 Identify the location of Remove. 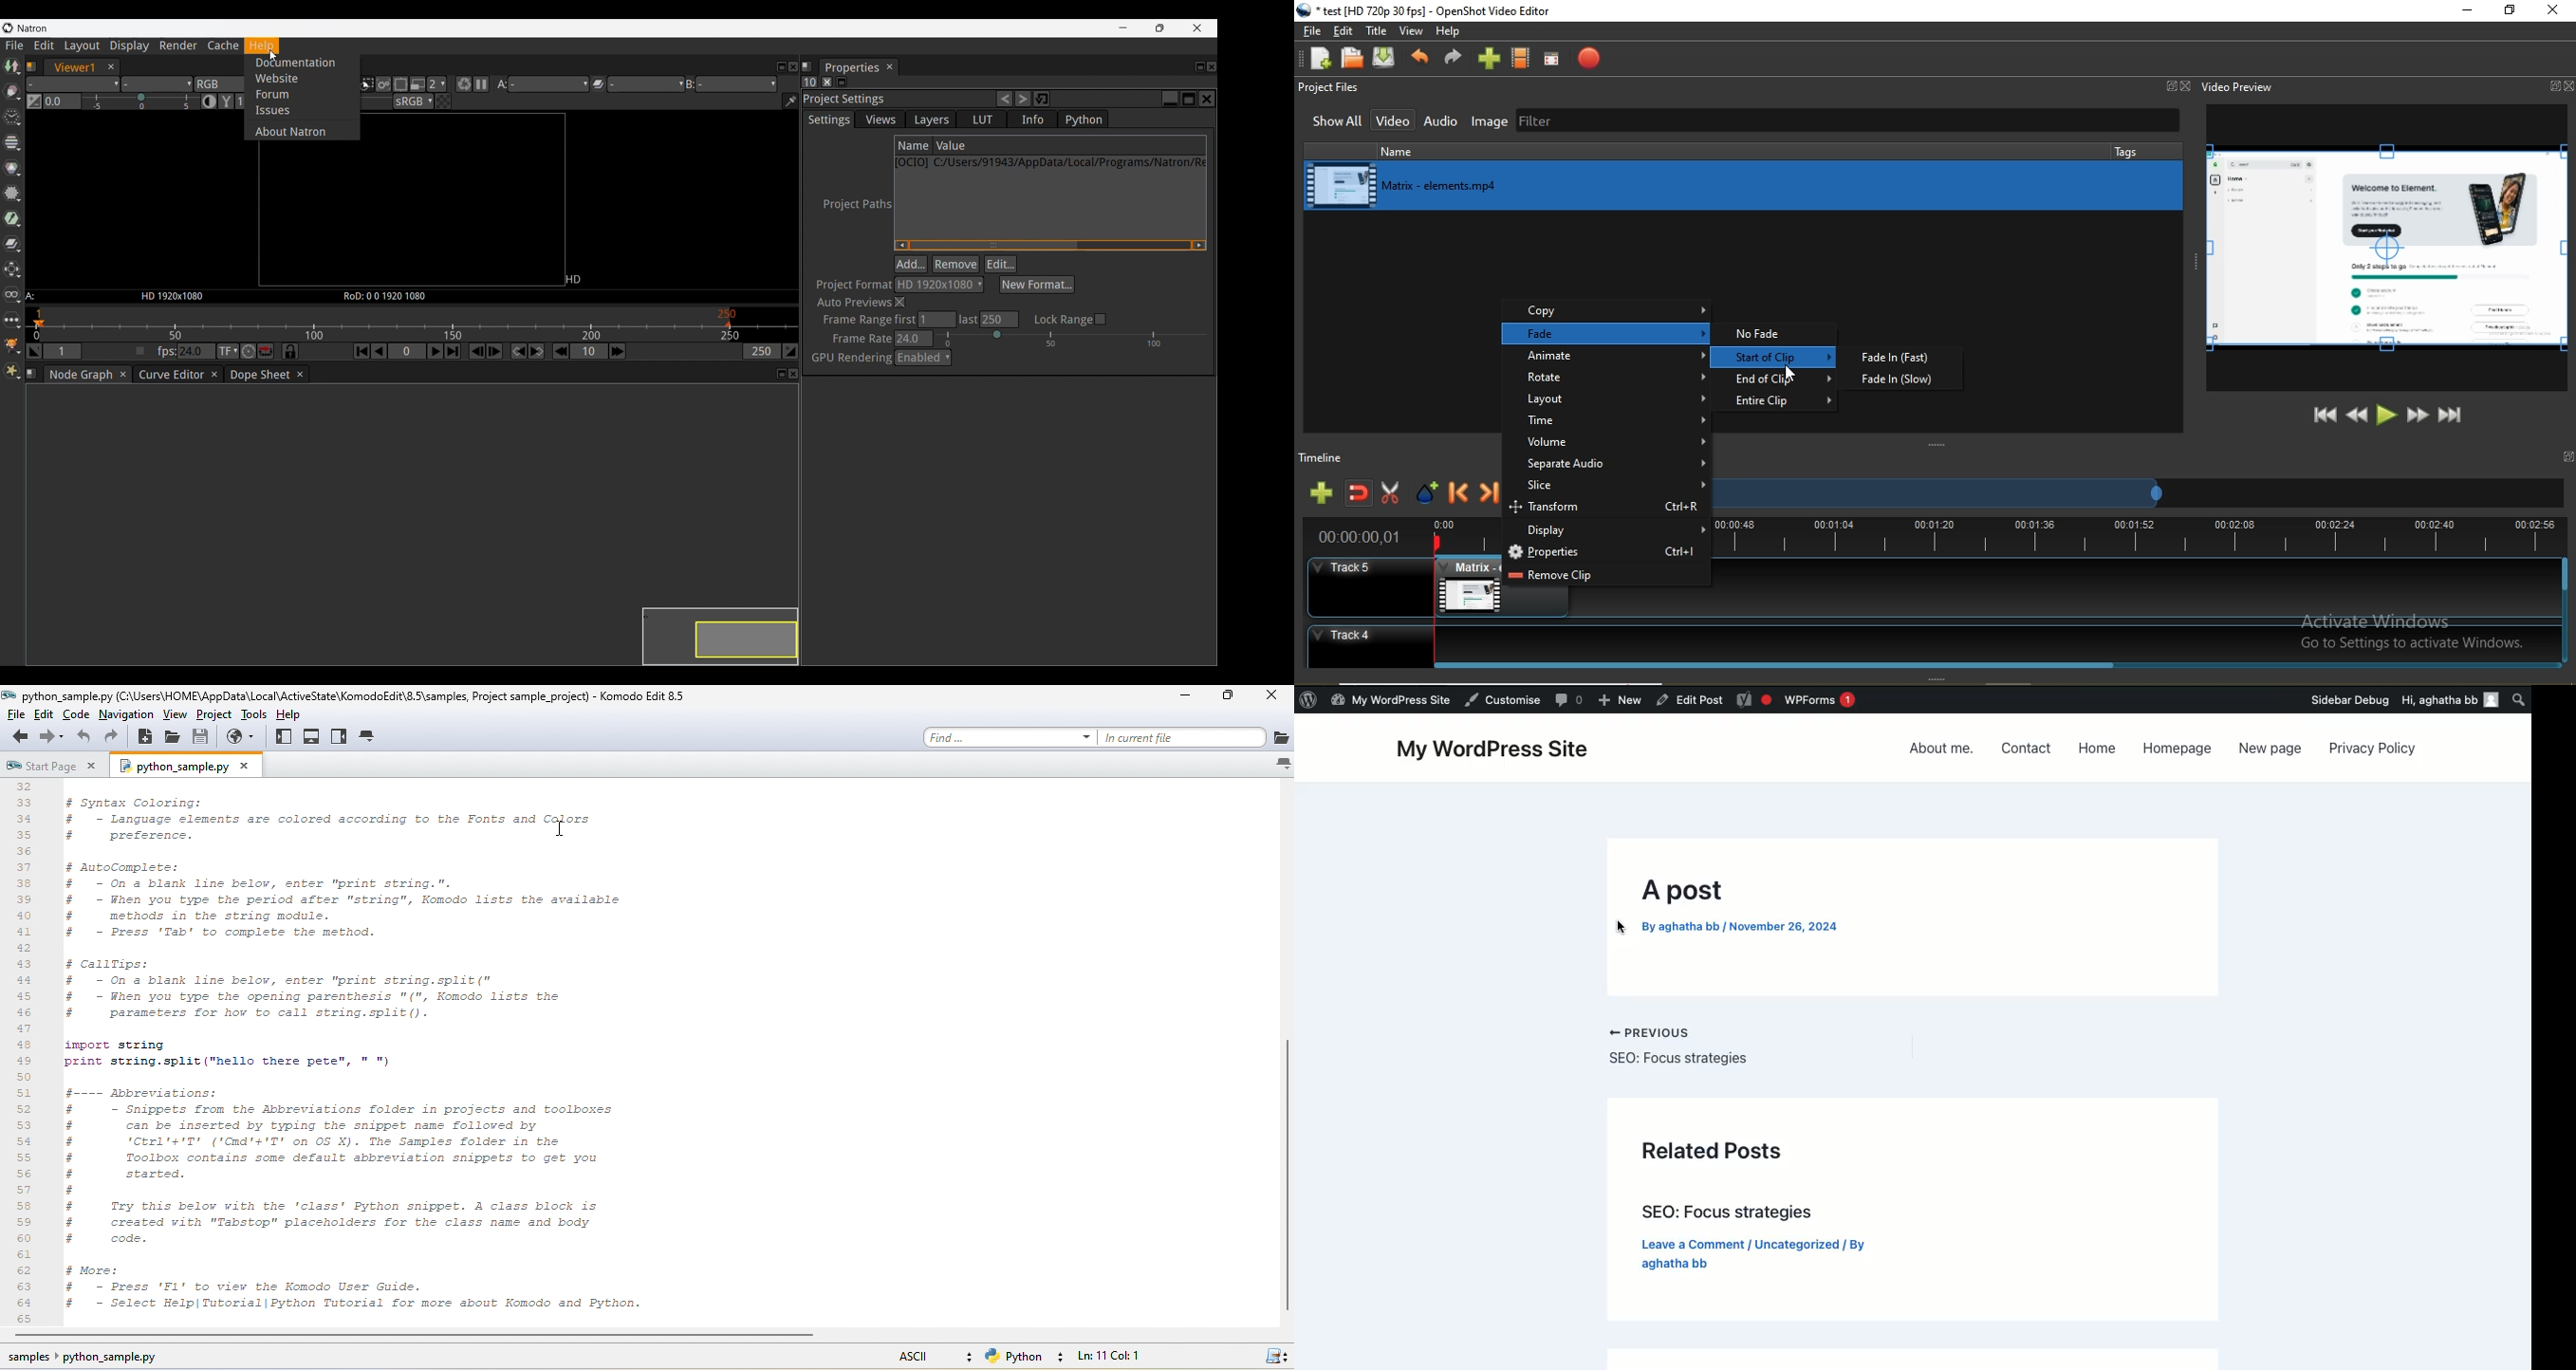
(957, 264).